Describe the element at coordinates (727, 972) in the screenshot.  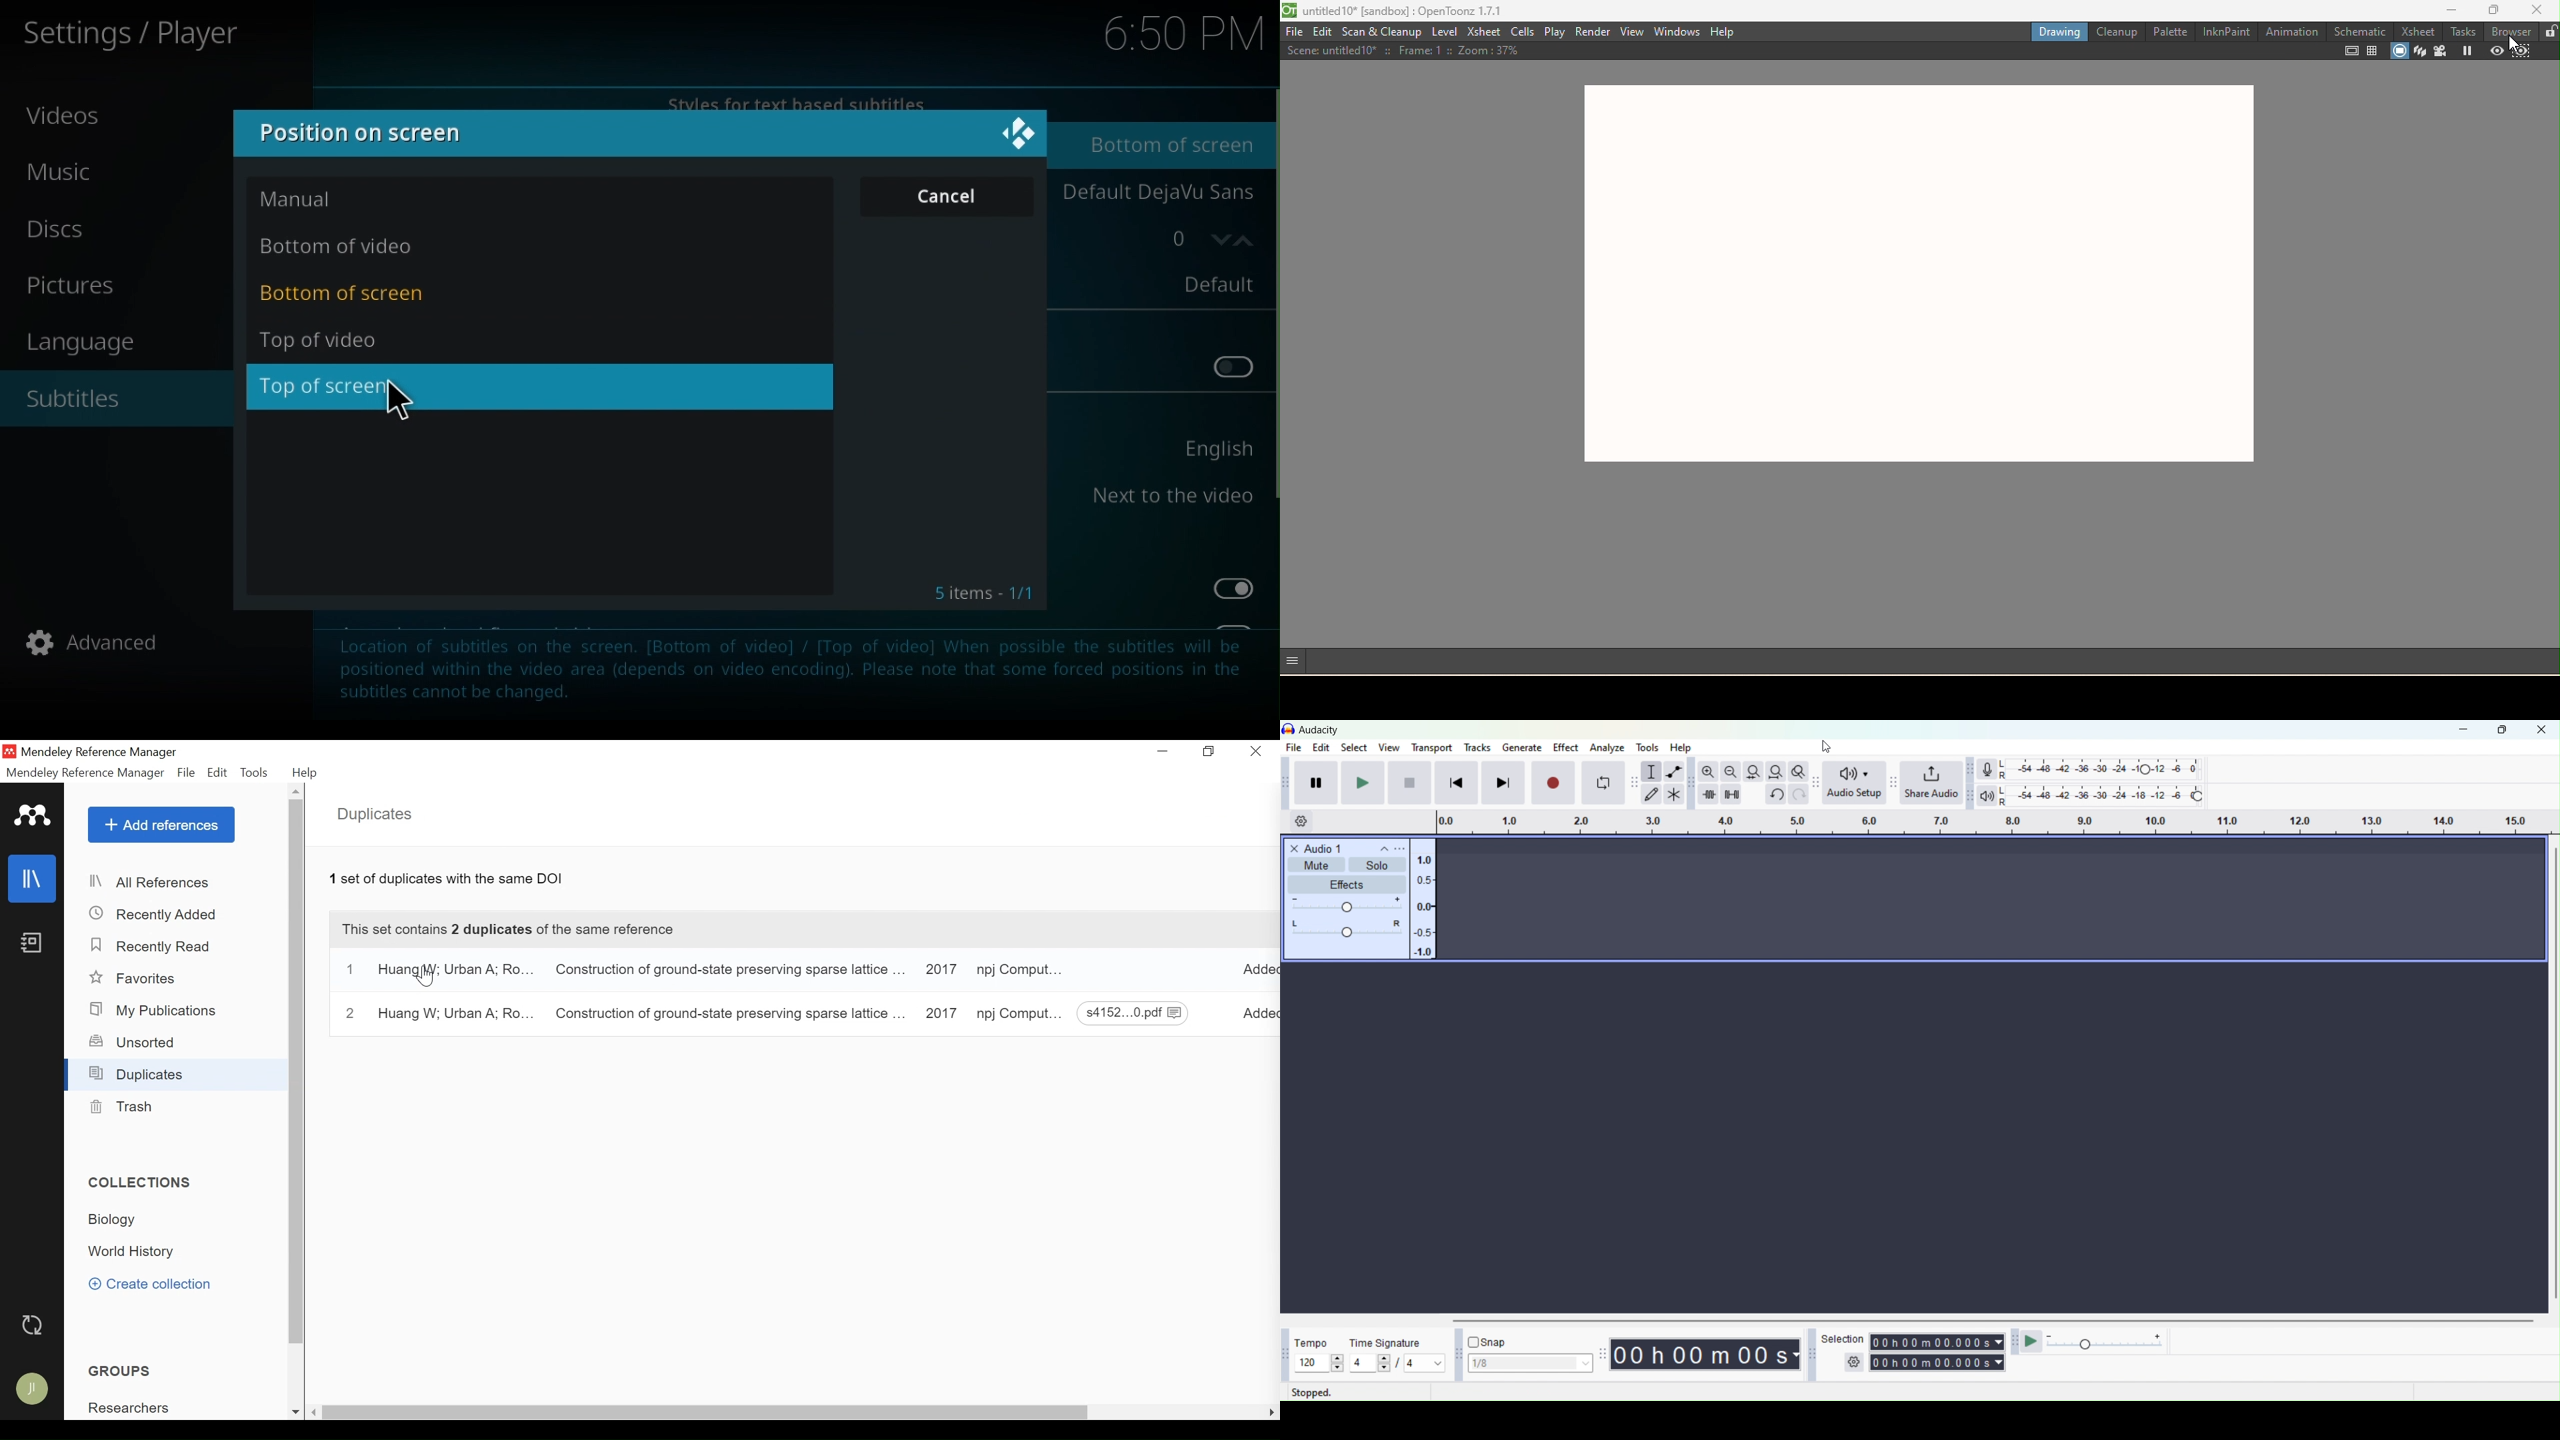
I see `Construction of ground-state preserving sparse lattice..` at that location.